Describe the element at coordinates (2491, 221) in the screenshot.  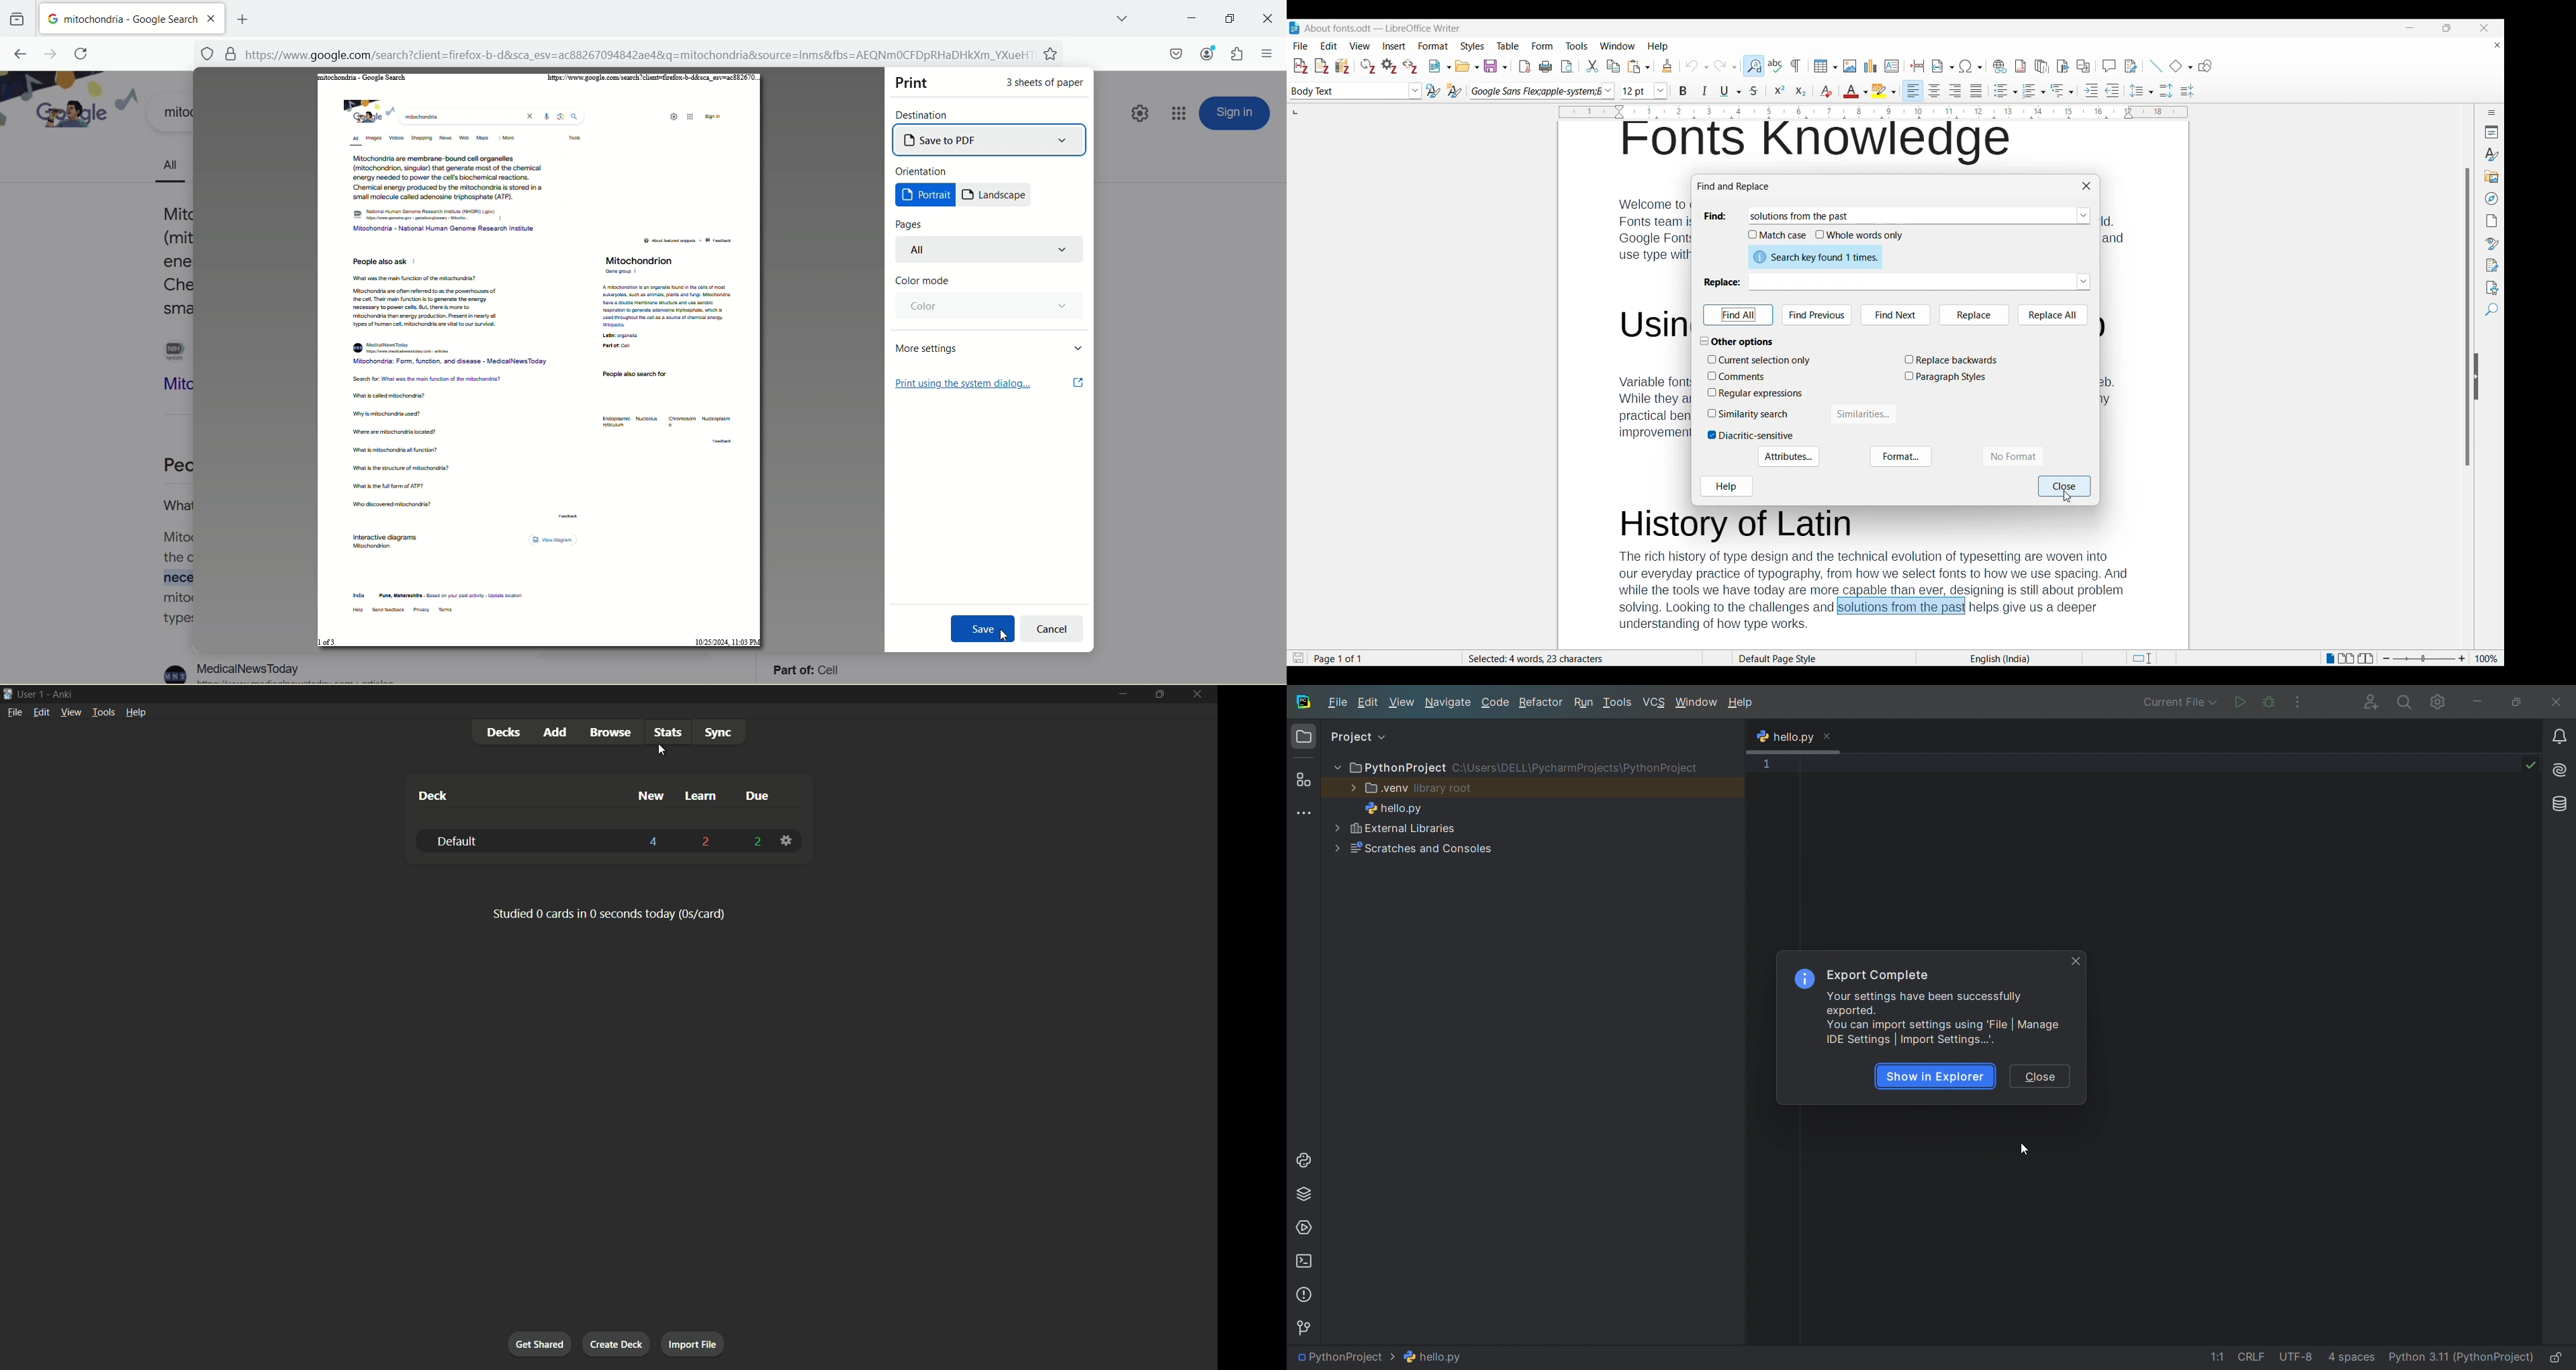
I see `Page` at that location.